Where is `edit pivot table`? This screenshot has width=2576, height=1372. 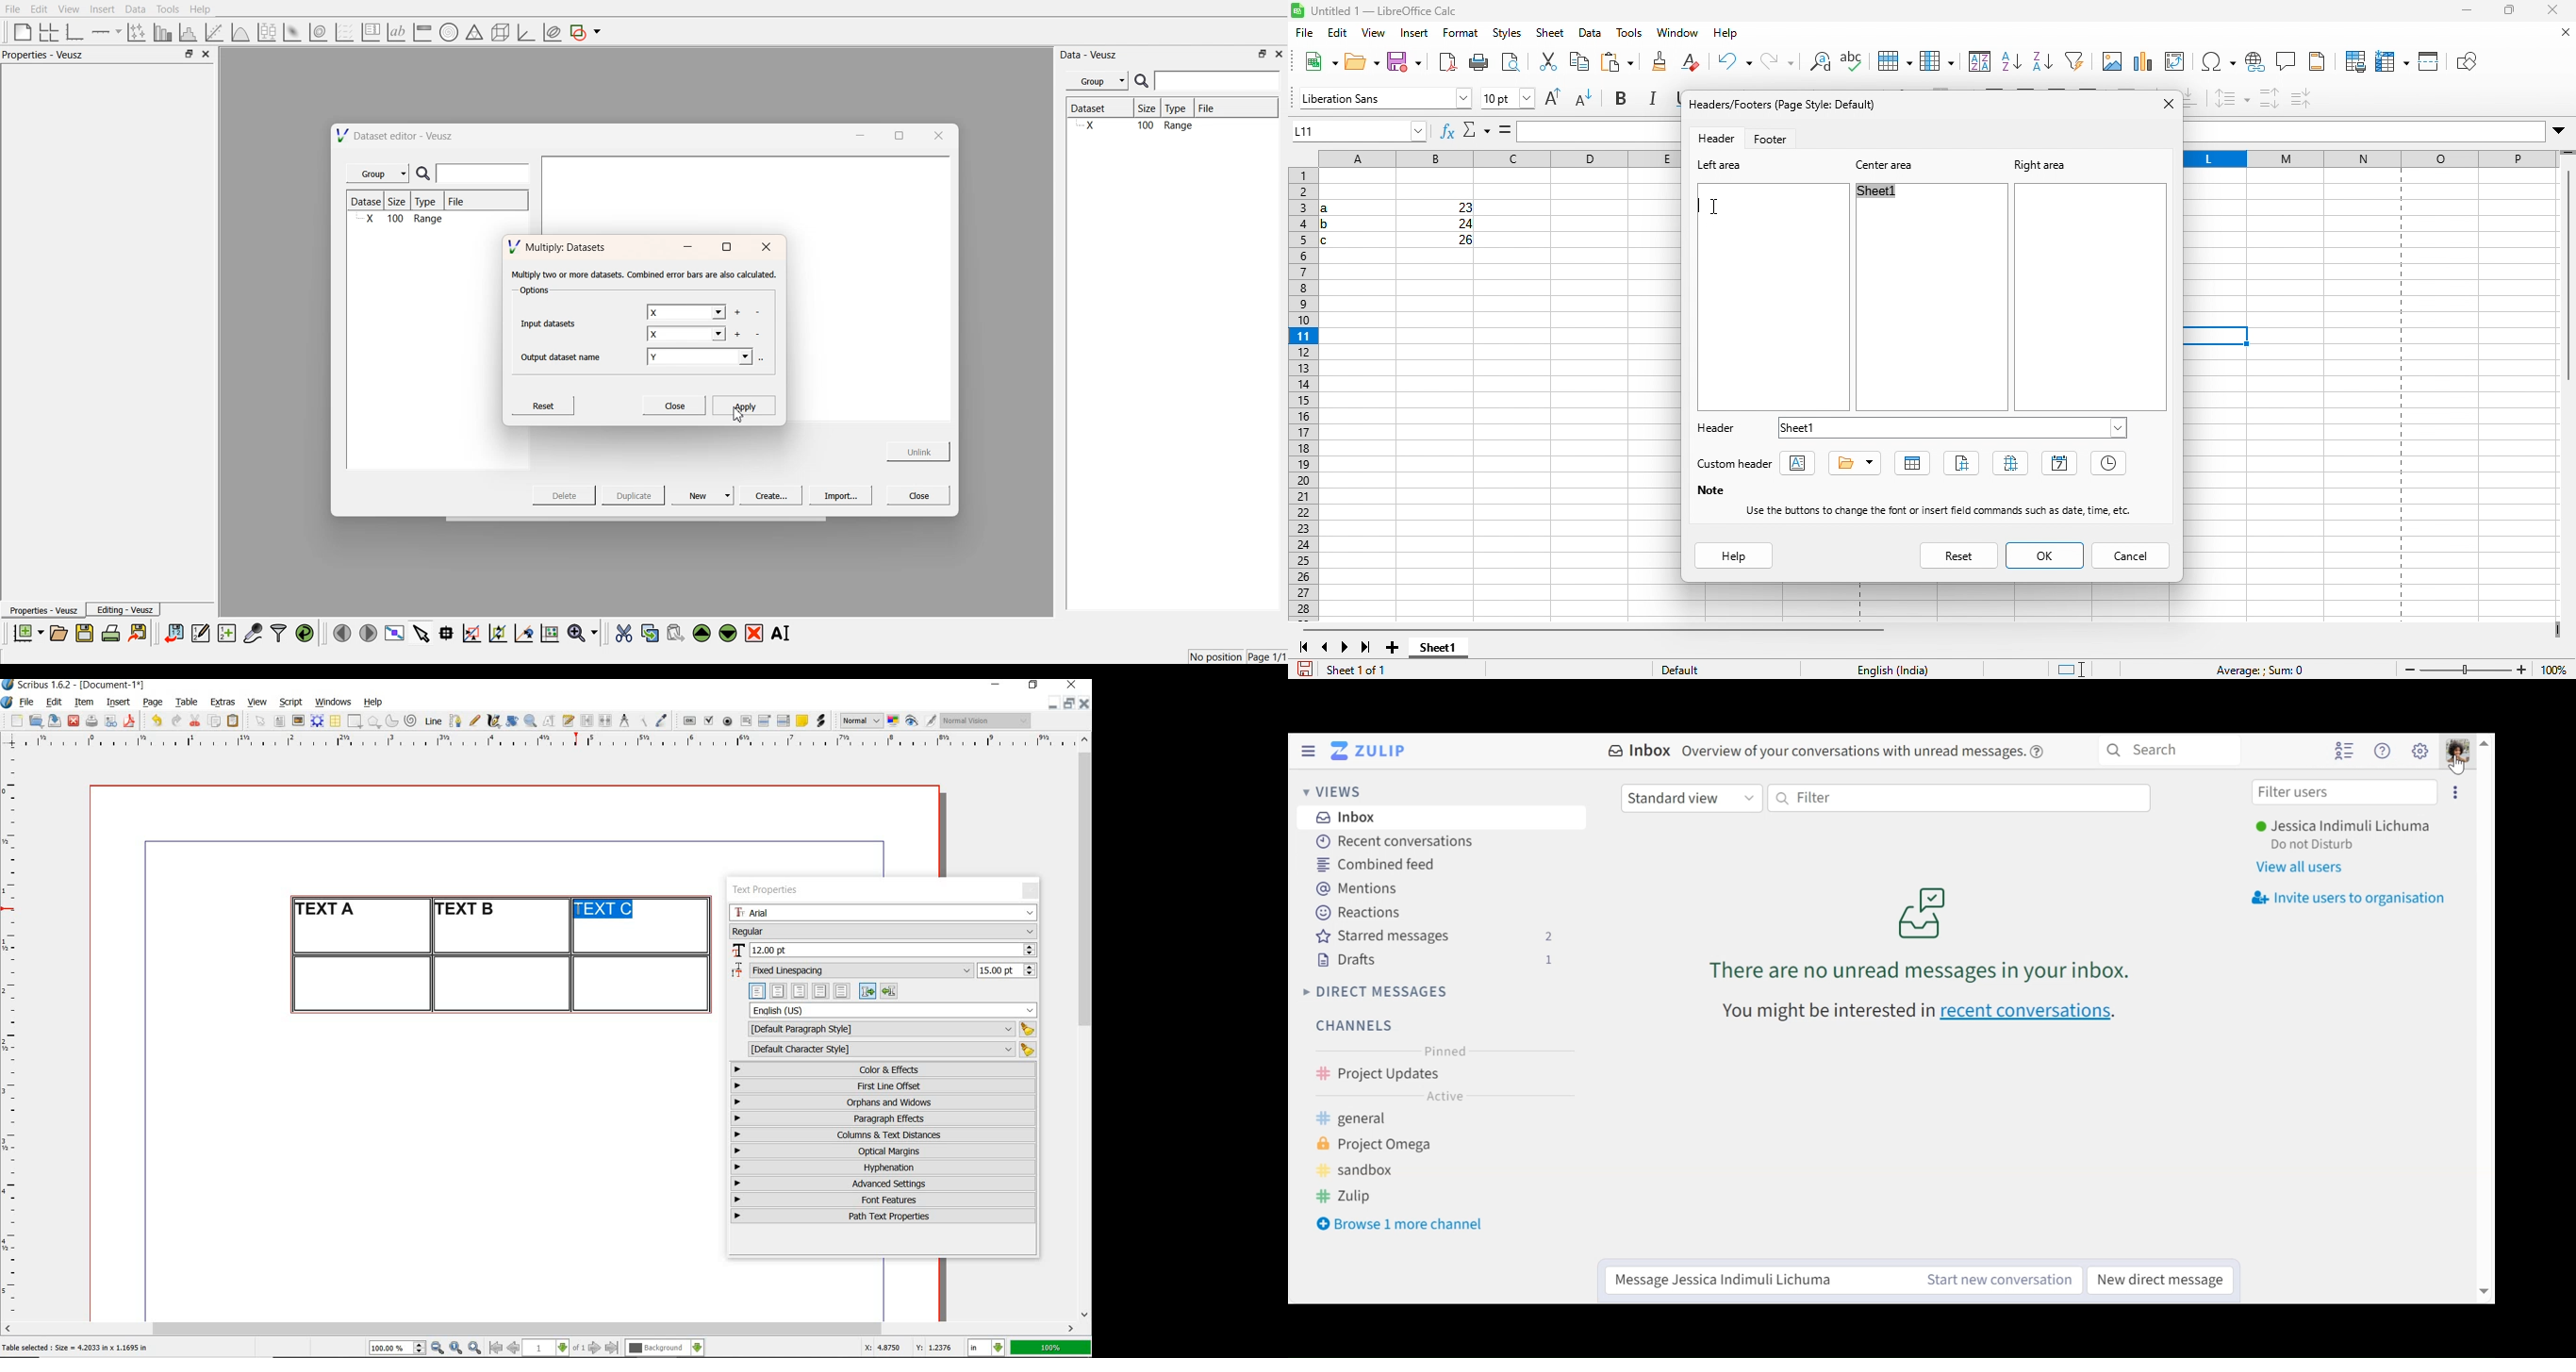
edit pivot table is located at coordinates (2180, 62).